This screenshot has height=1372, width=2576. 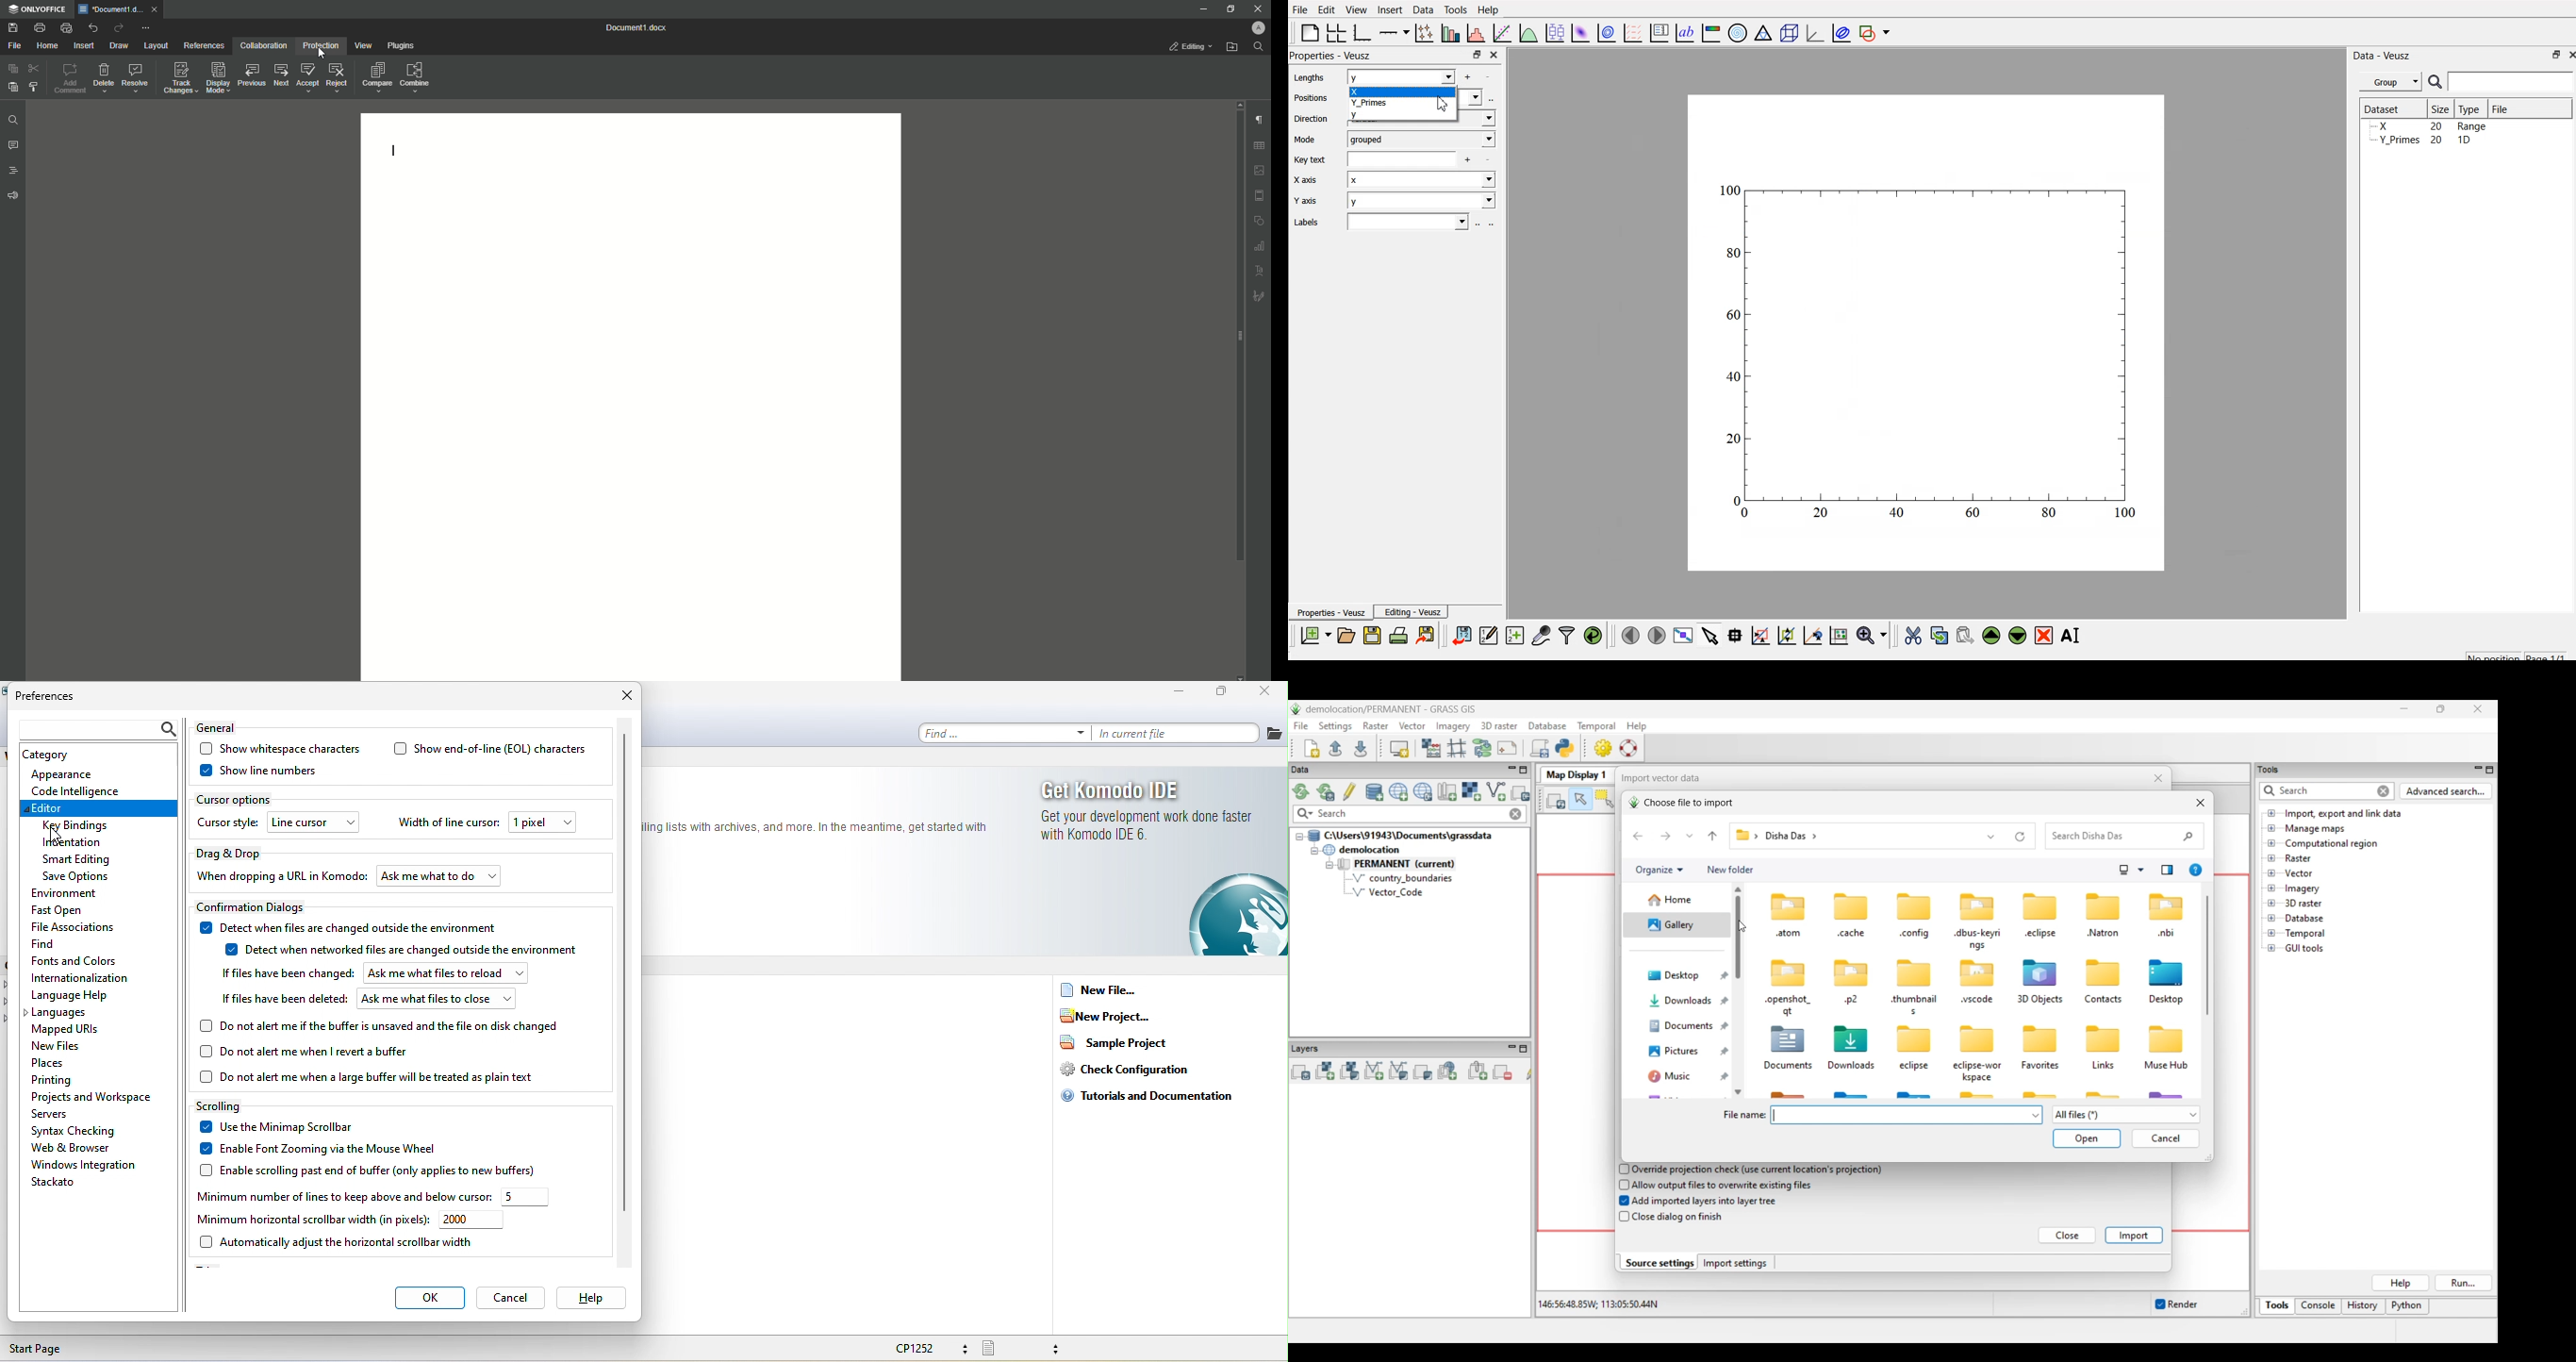 I want to click on Edit, so click(x=1324, y=9).